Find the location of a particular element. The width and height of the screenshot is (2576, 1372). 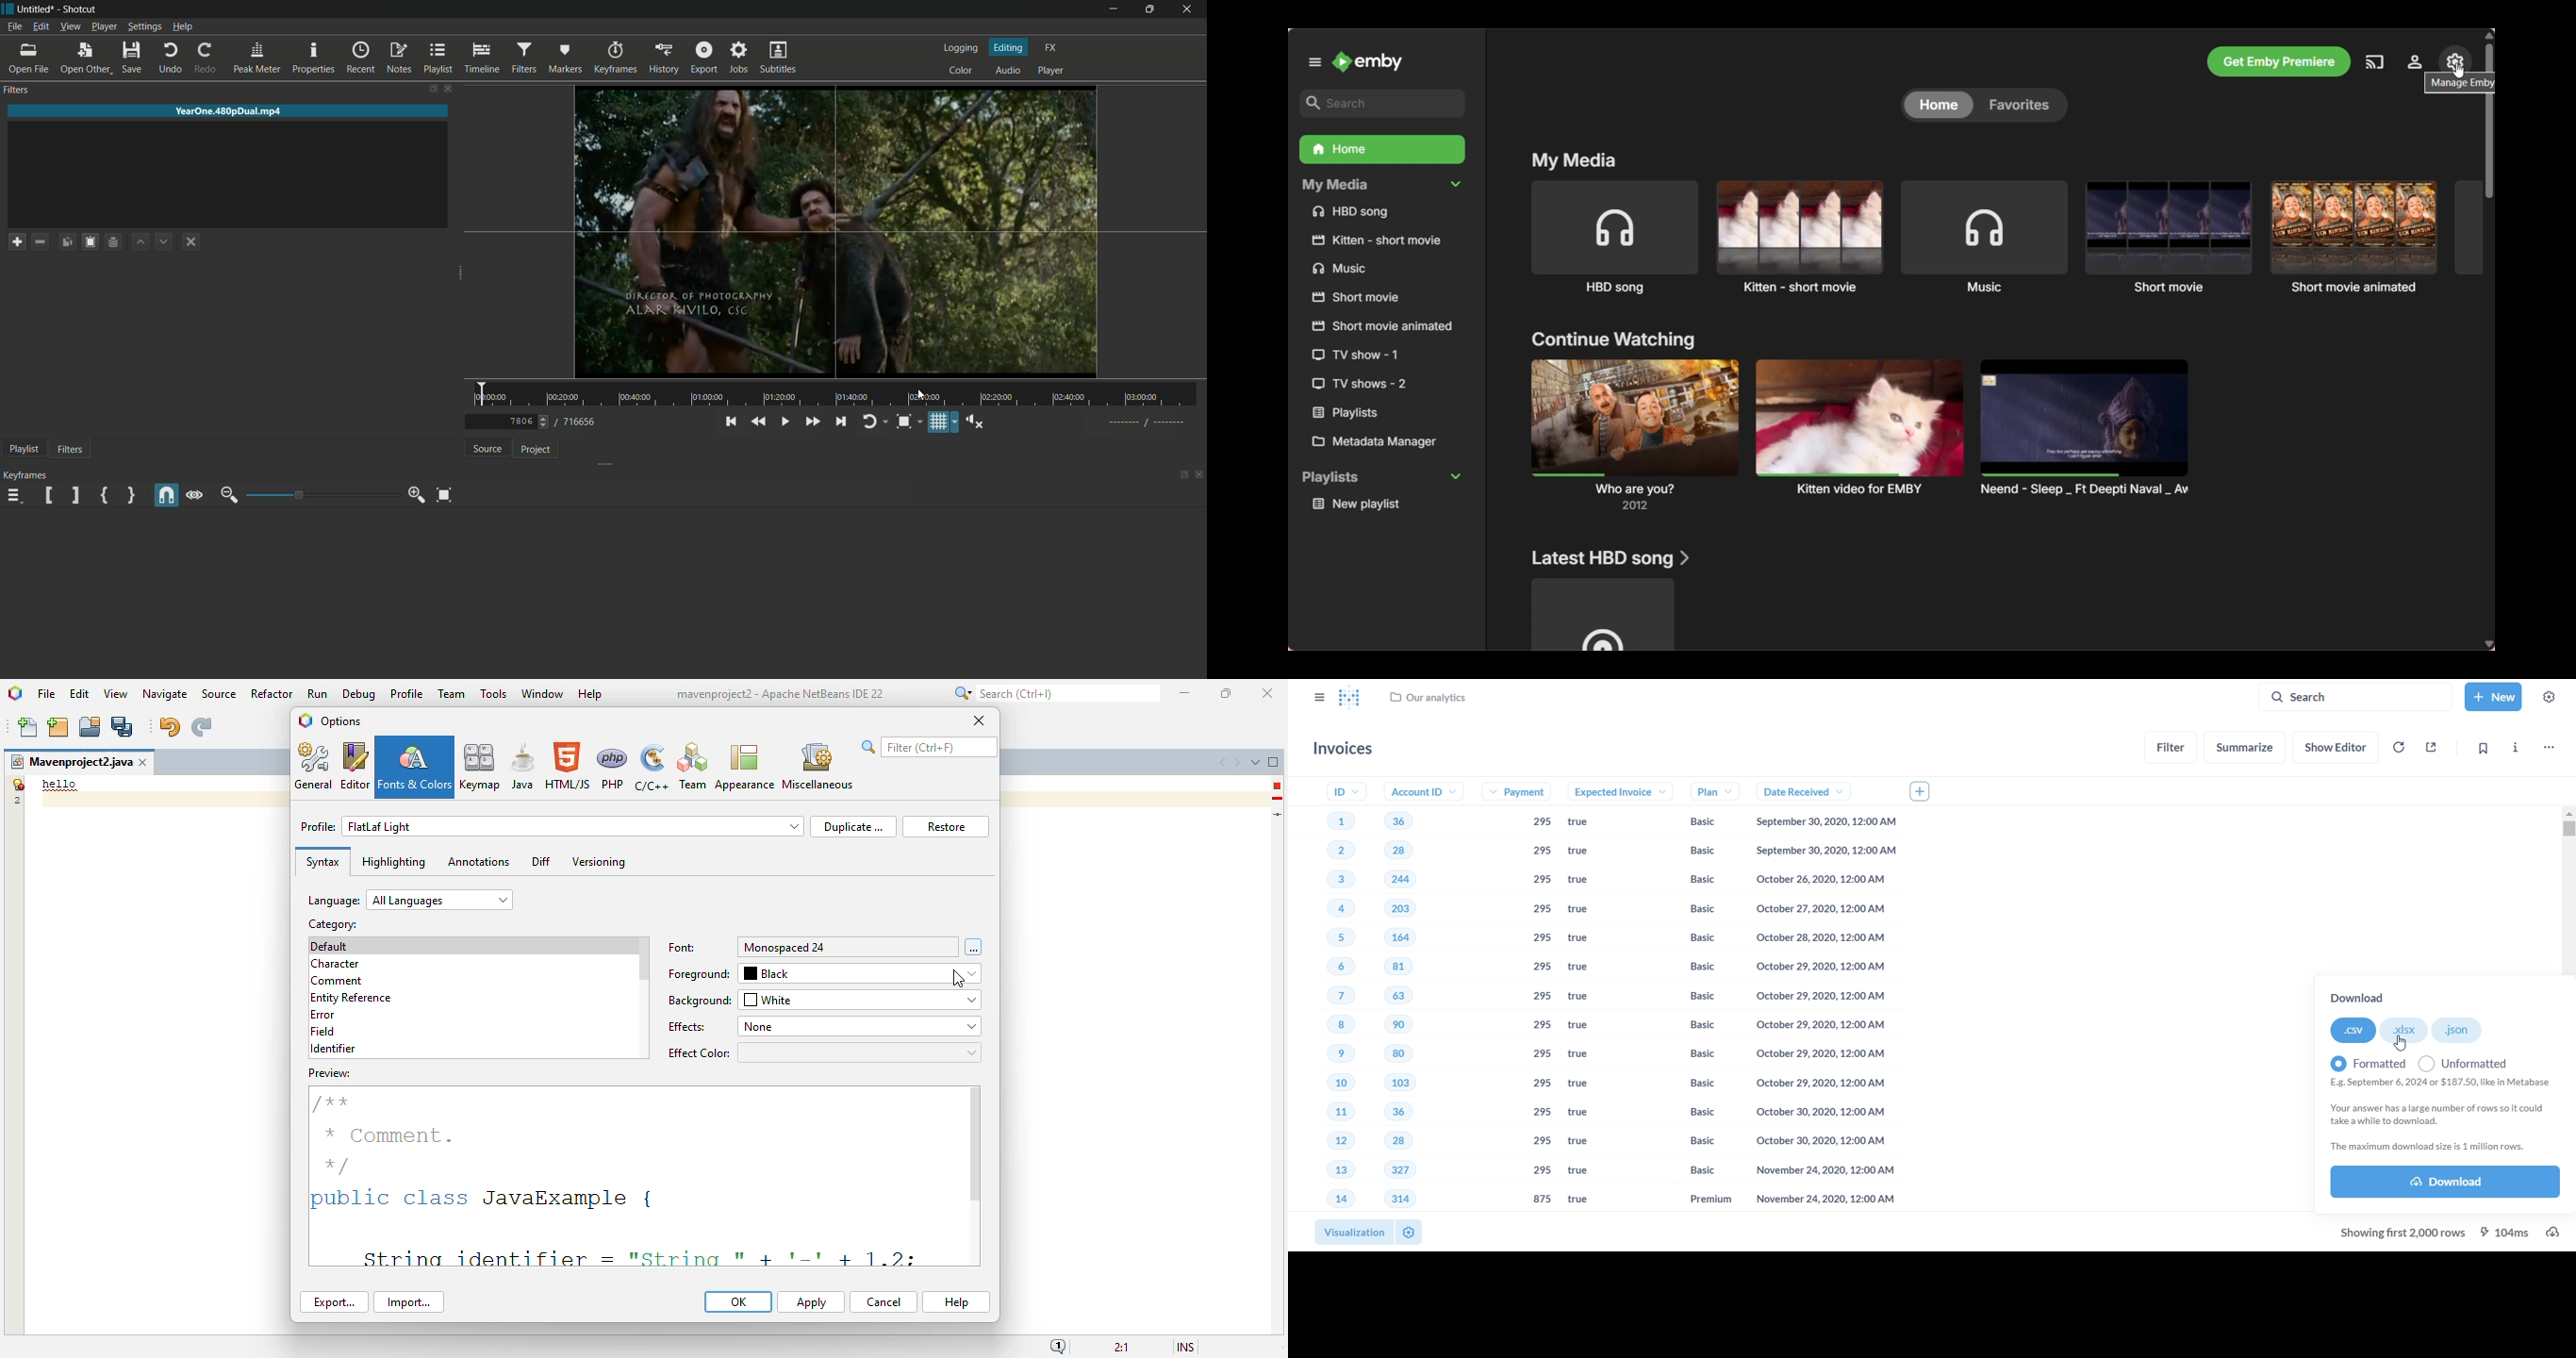

fx is located at coordinates (1051, 49).